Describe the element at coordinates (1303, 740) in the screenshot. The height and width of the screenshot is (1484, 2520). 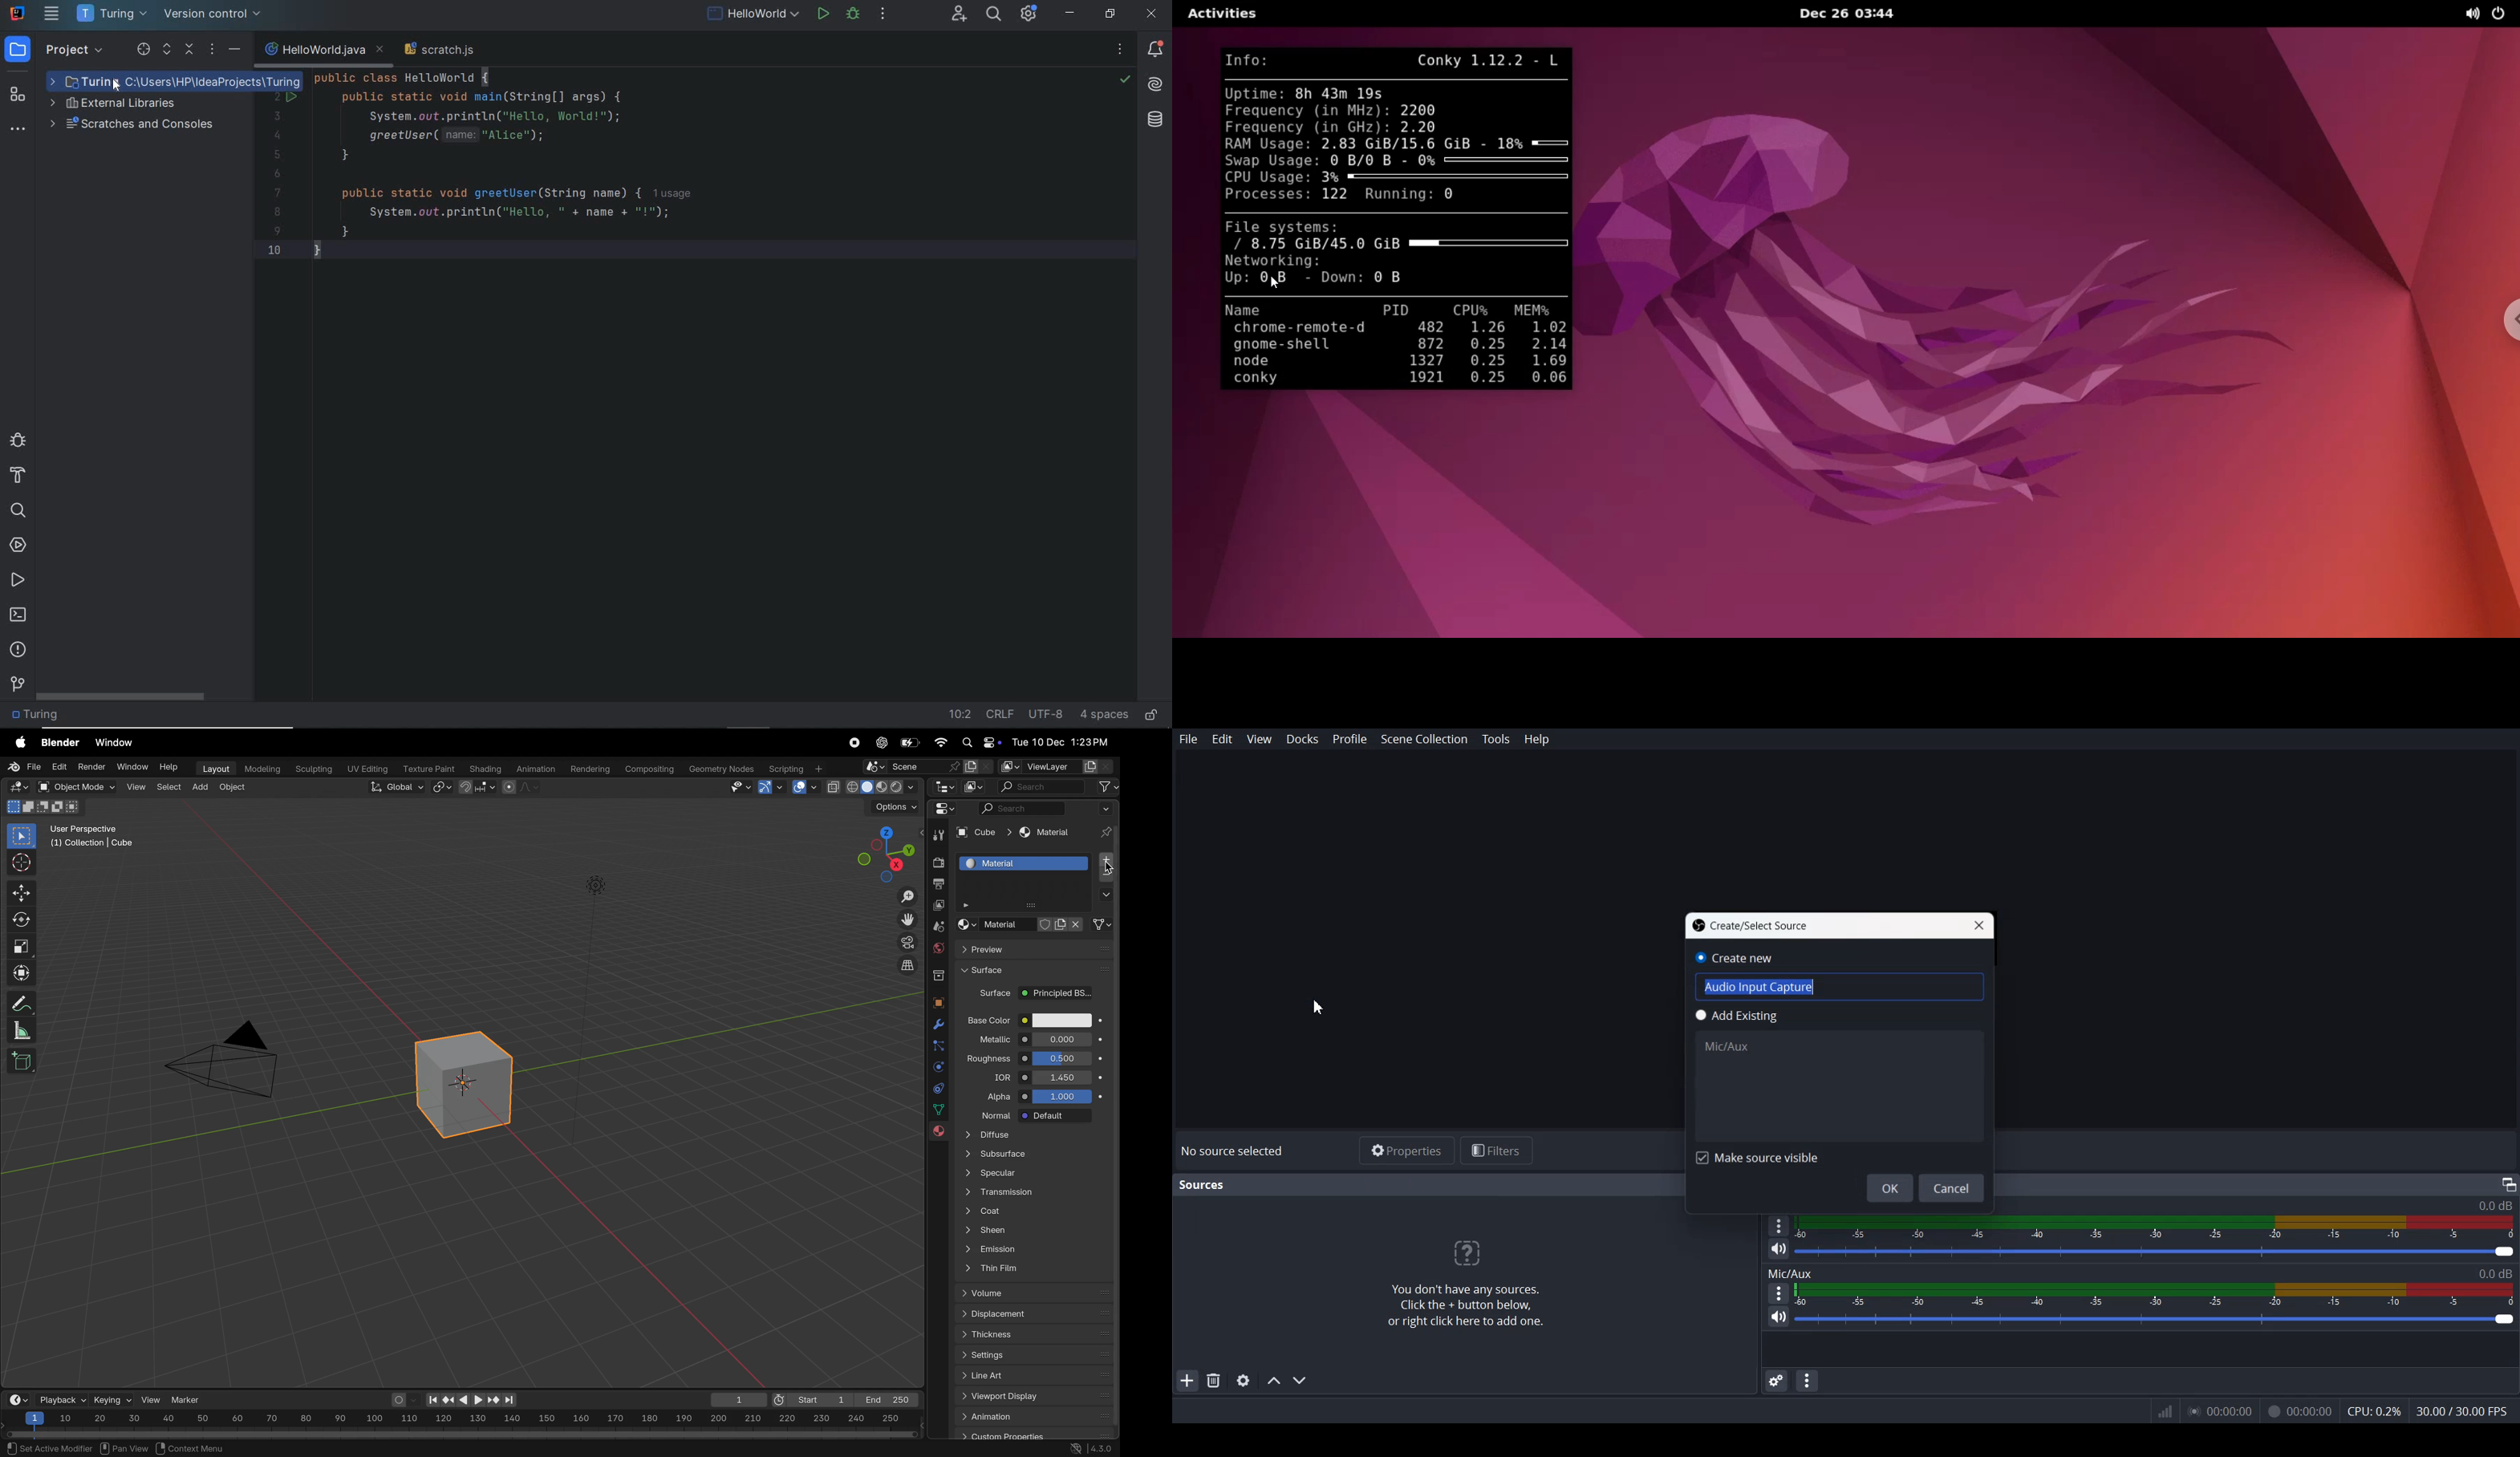
I see `Docks` at that location.